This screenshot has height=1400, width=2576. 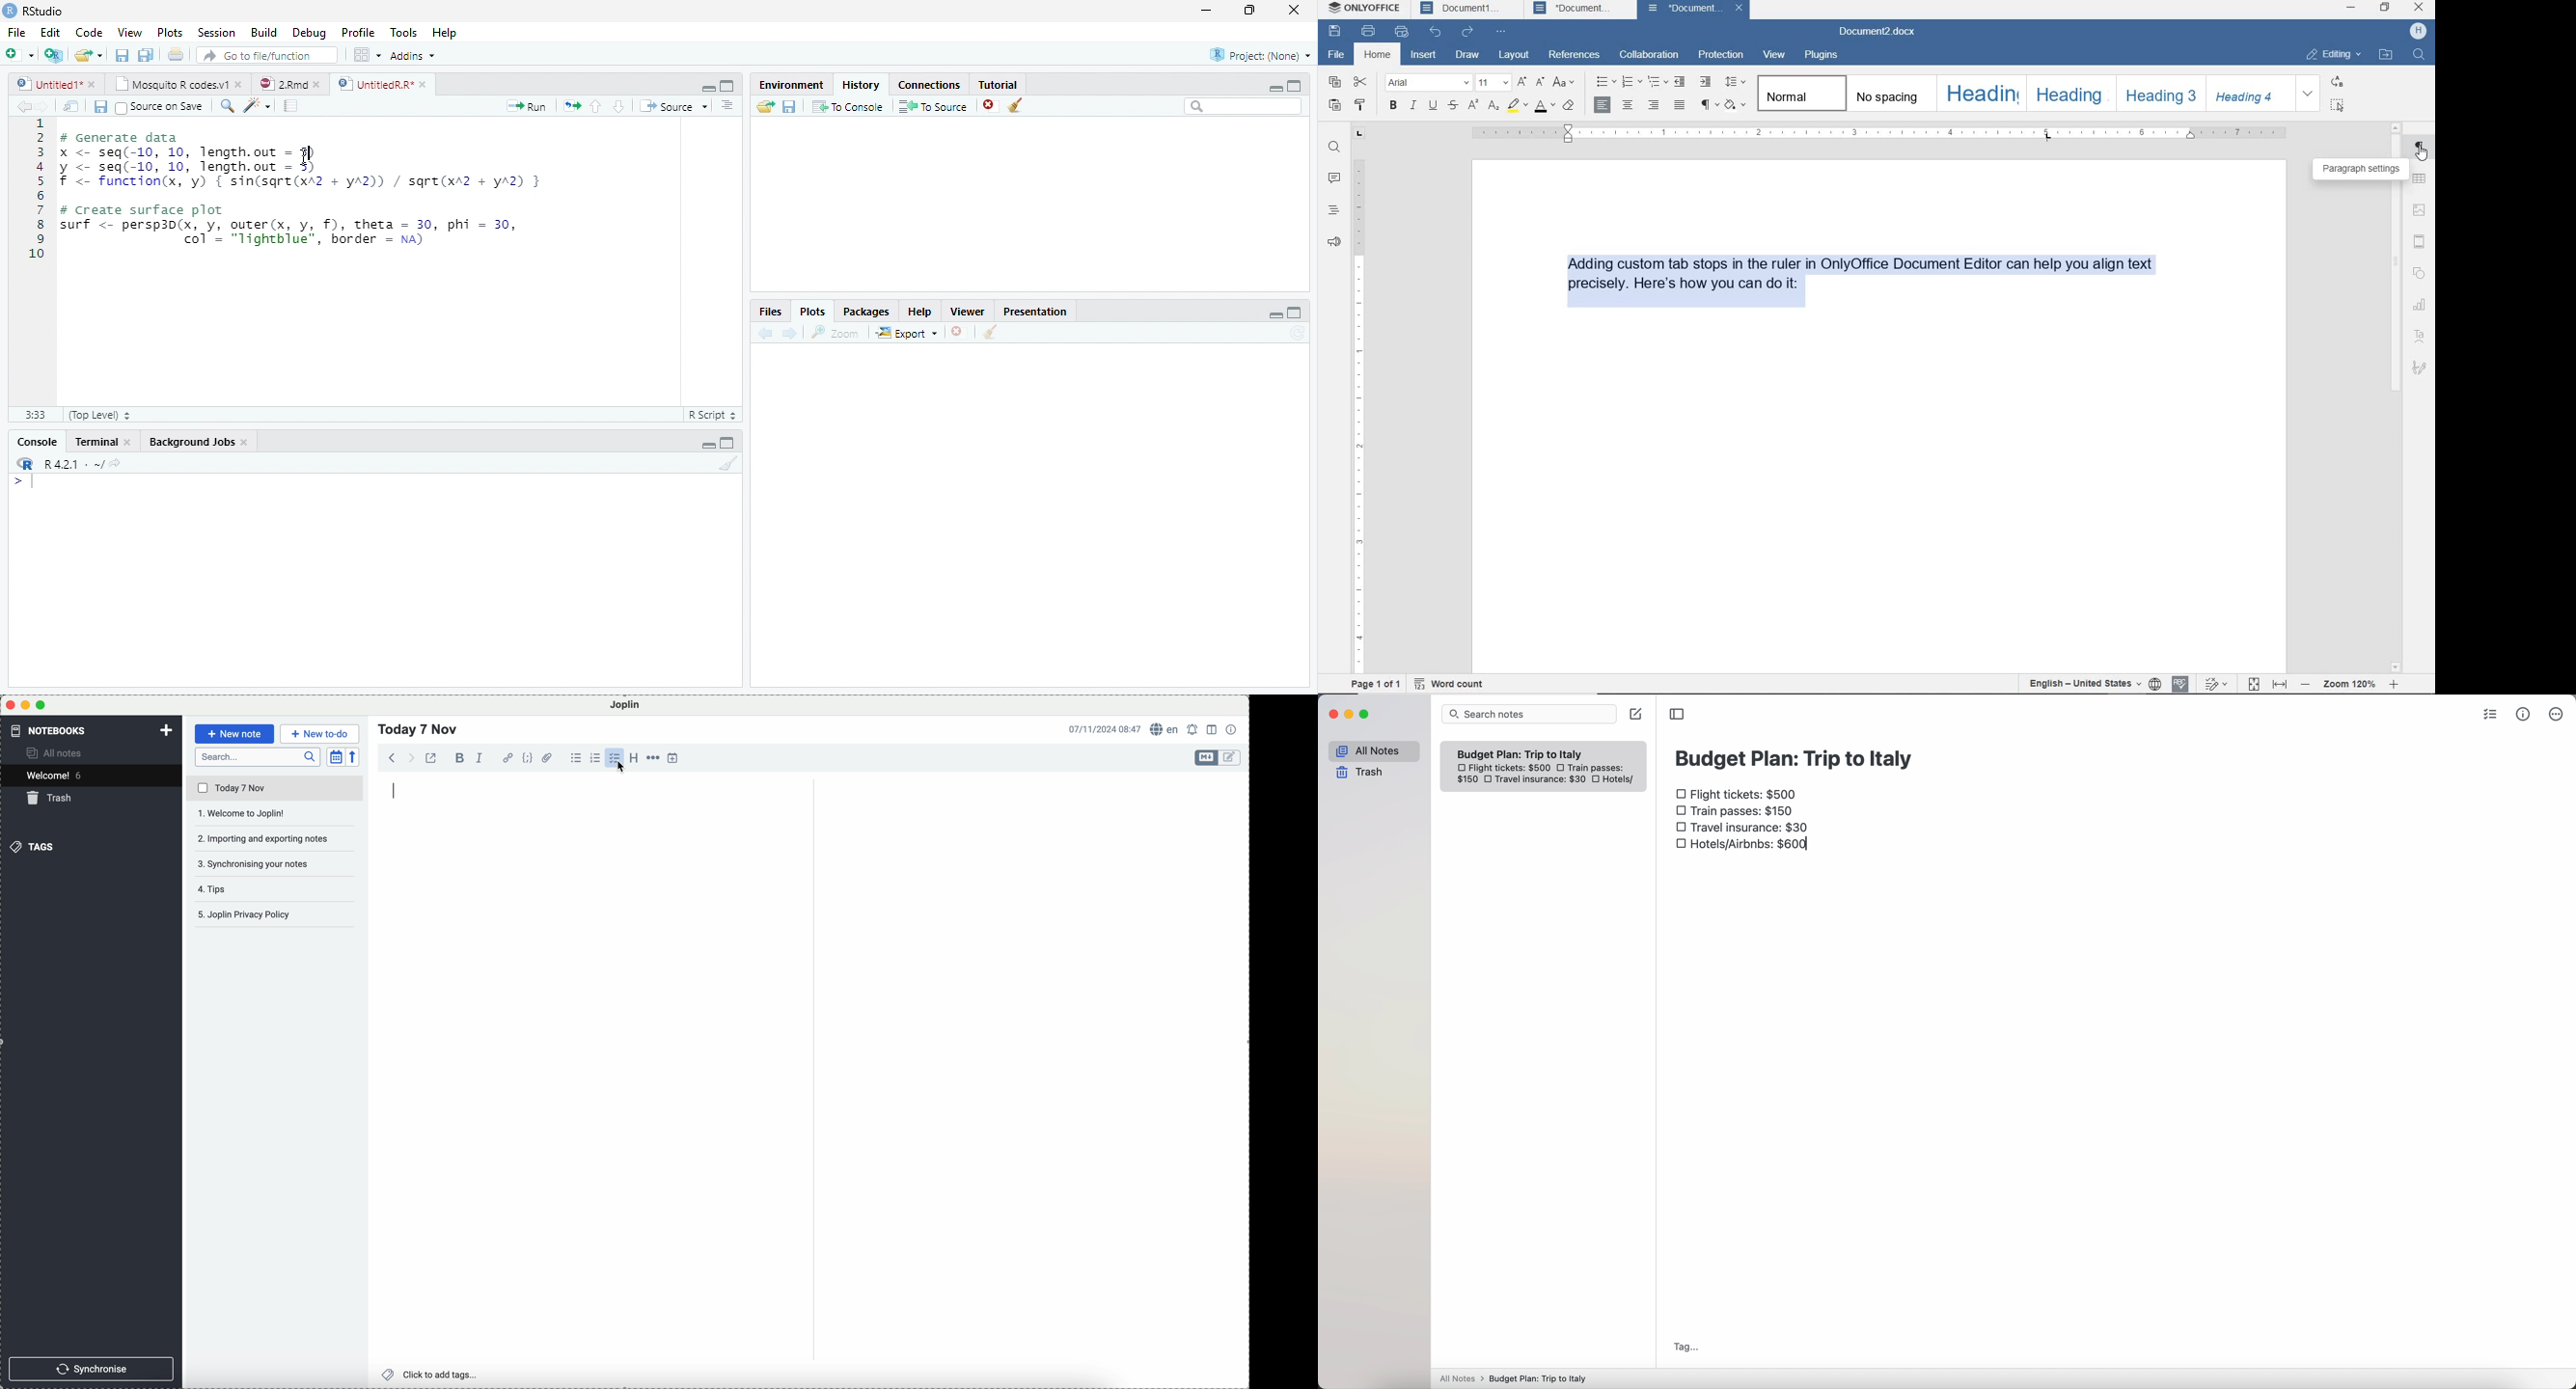 I want to click on increment font size, so click(x=1522, y=83).